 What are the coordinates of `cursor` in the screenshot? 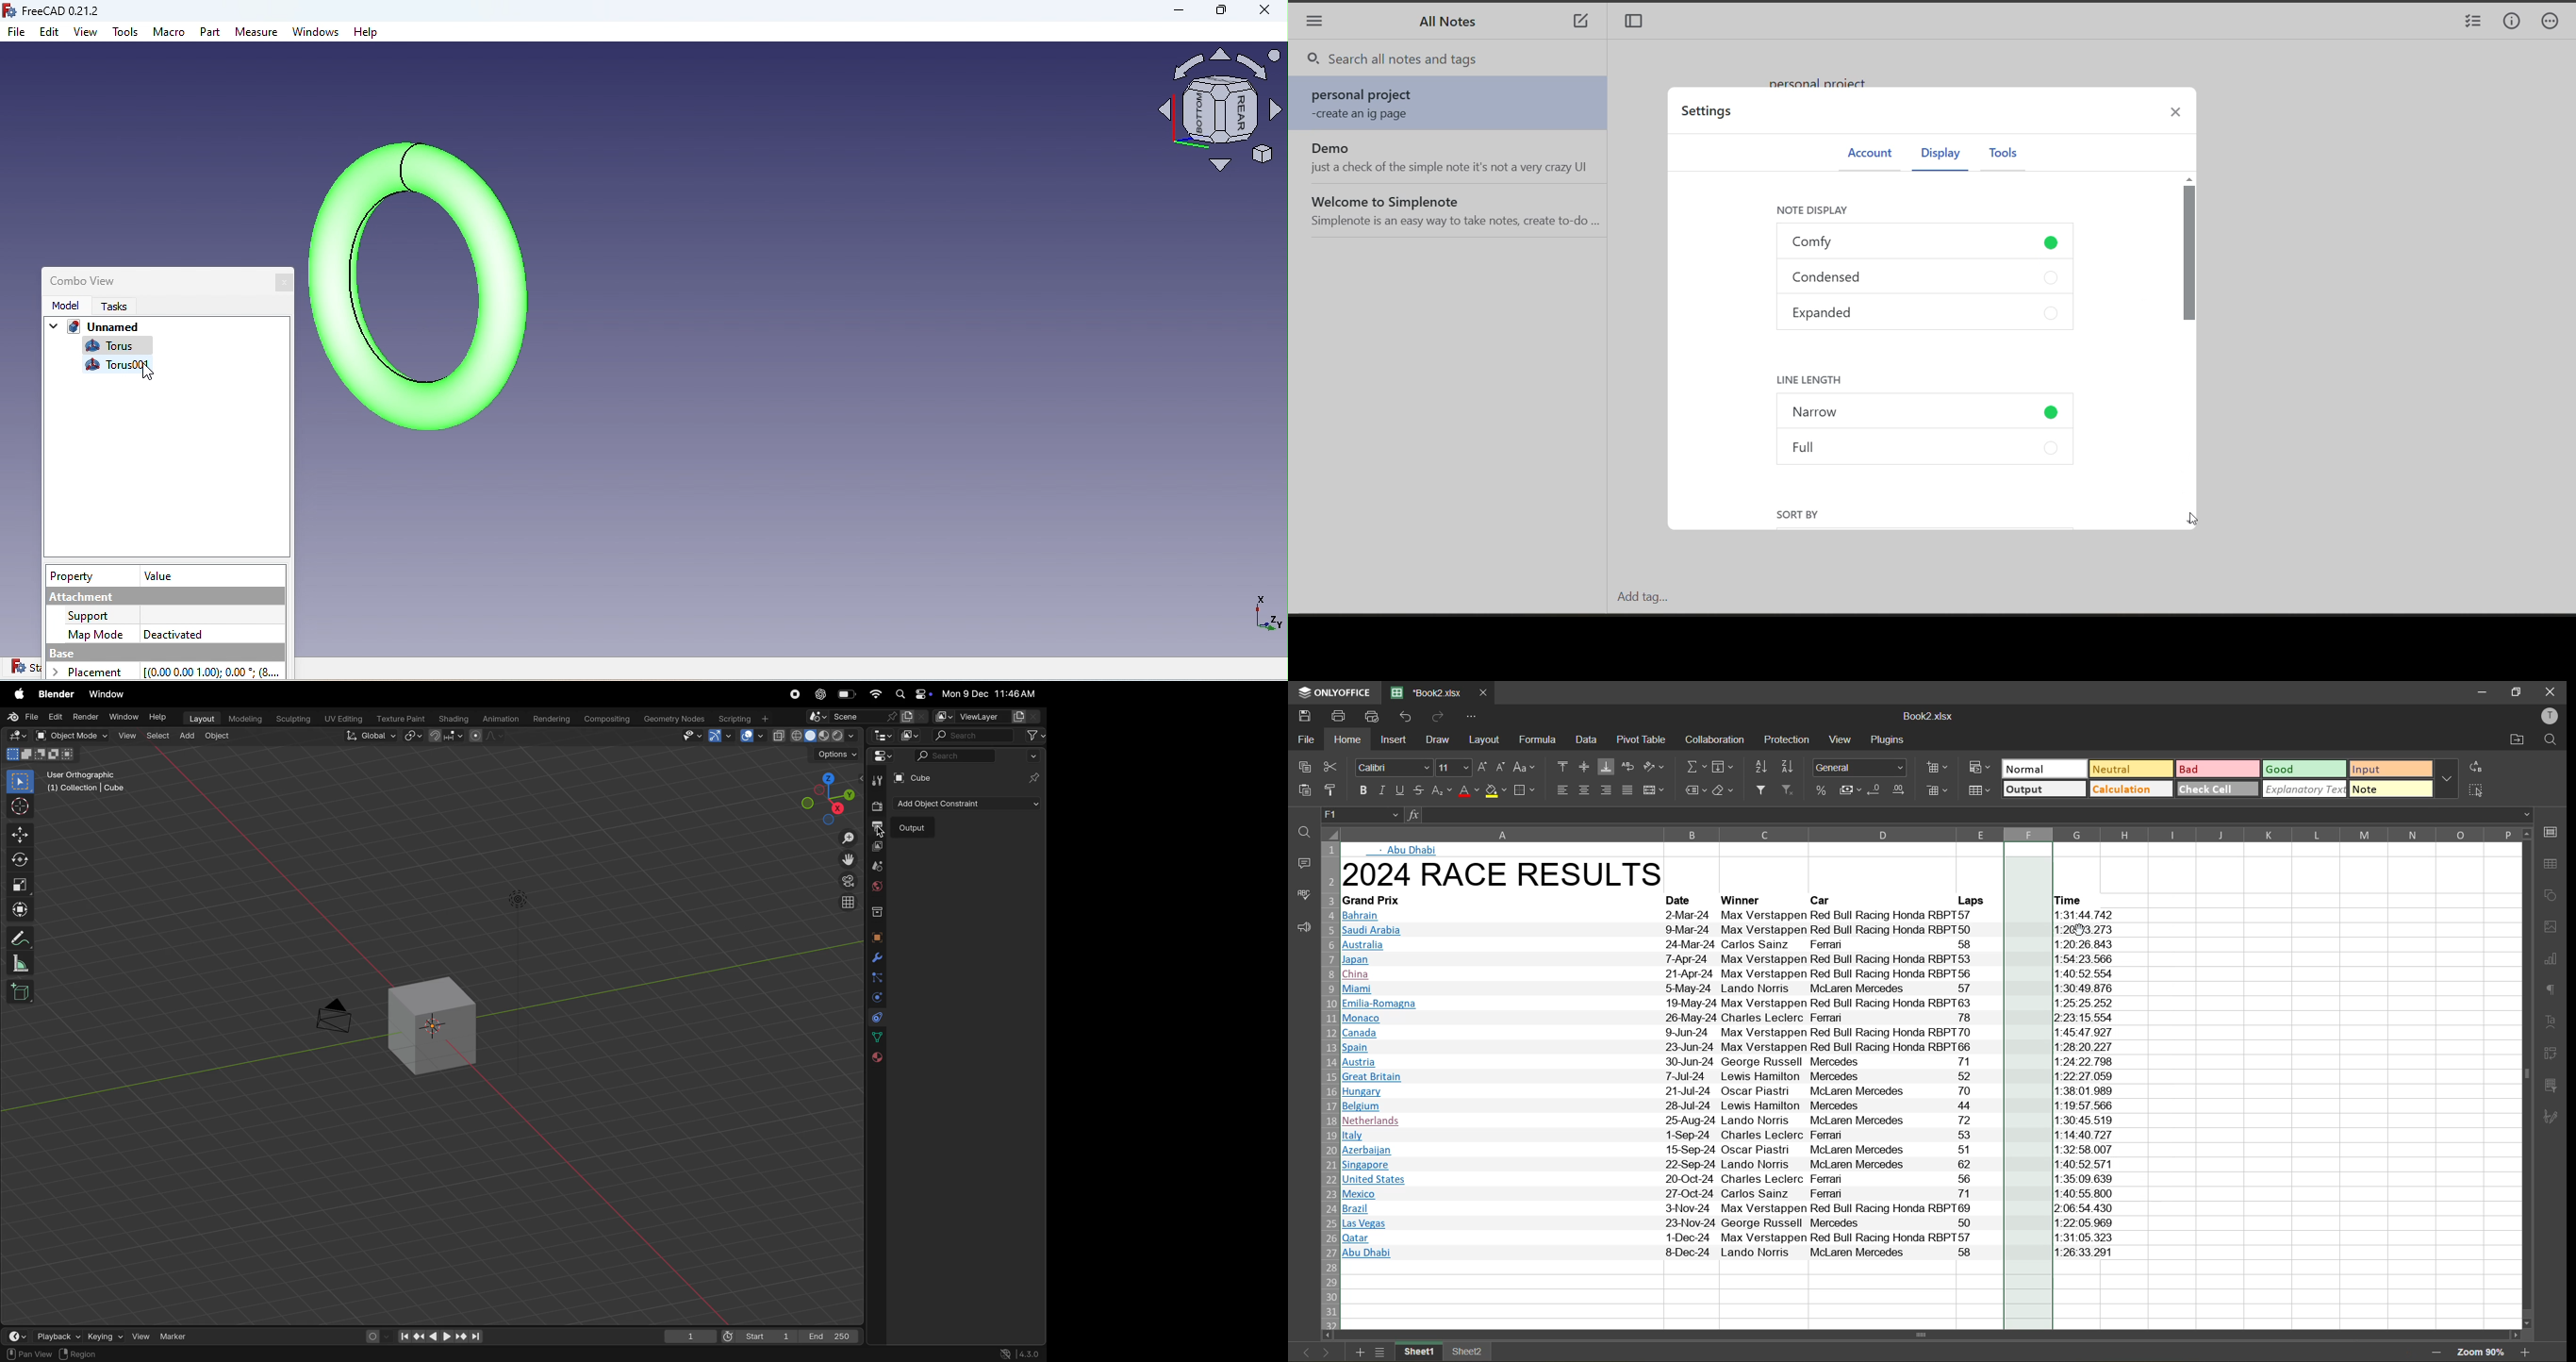 It's located at (147, 372).